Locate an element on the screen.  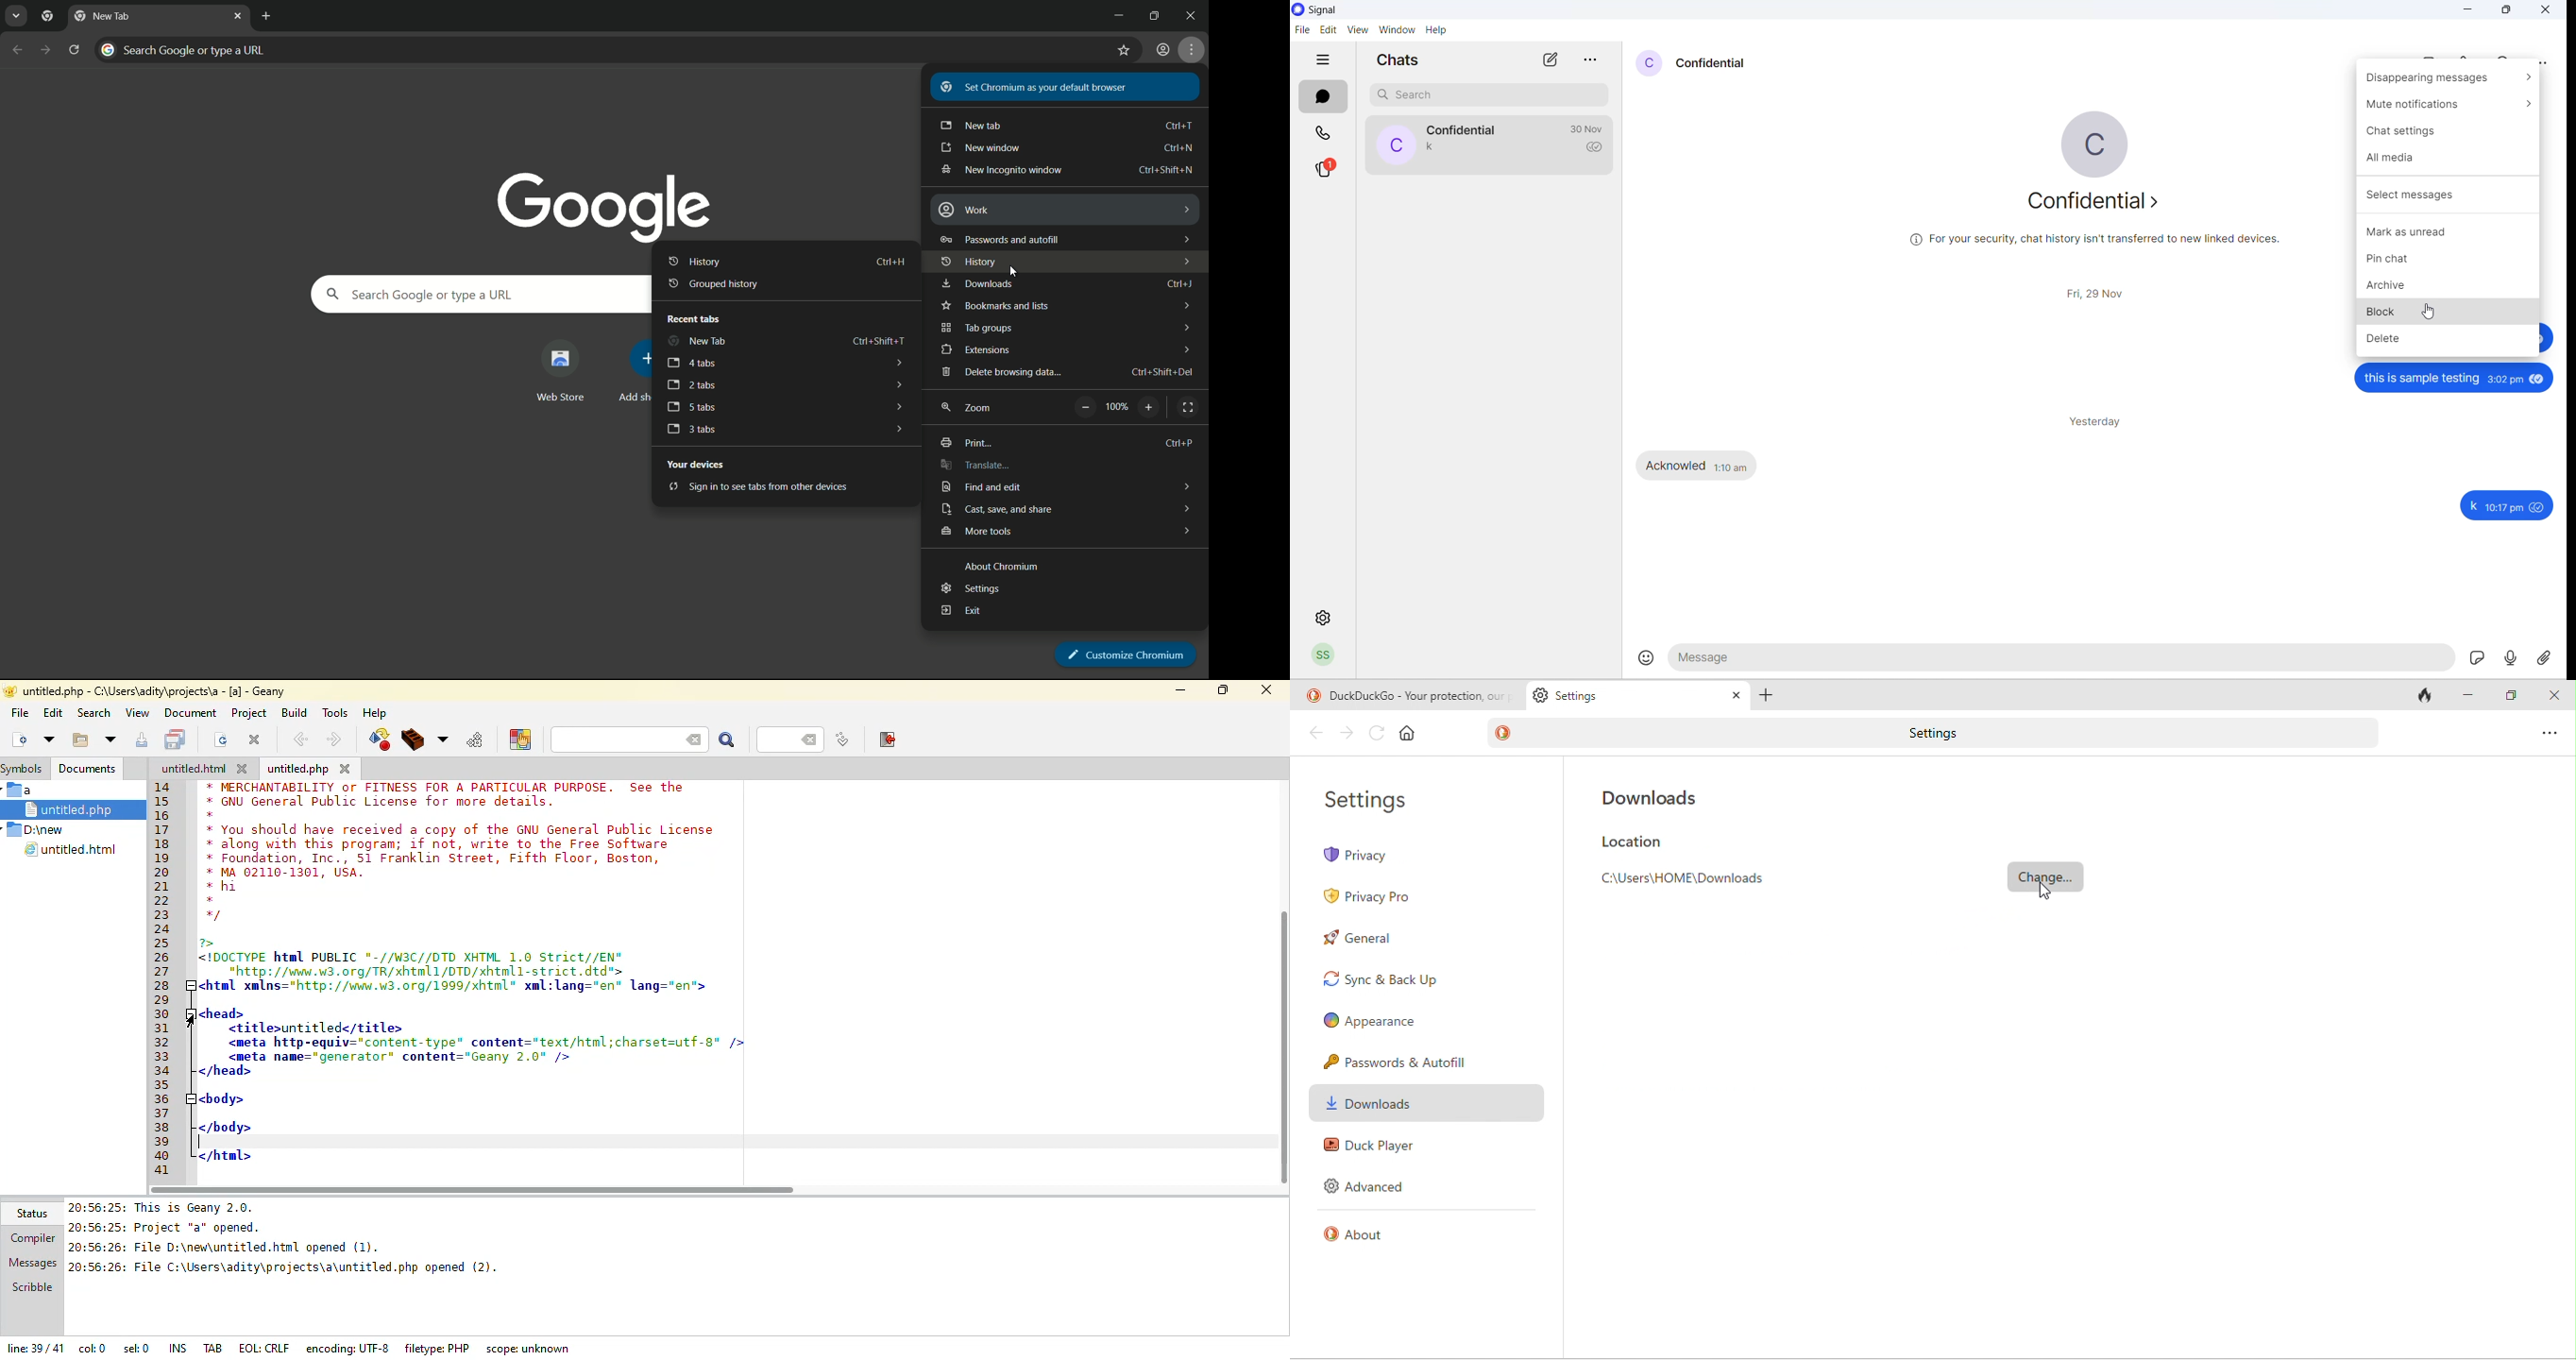
contact name is located at coordinates (1463, 129).